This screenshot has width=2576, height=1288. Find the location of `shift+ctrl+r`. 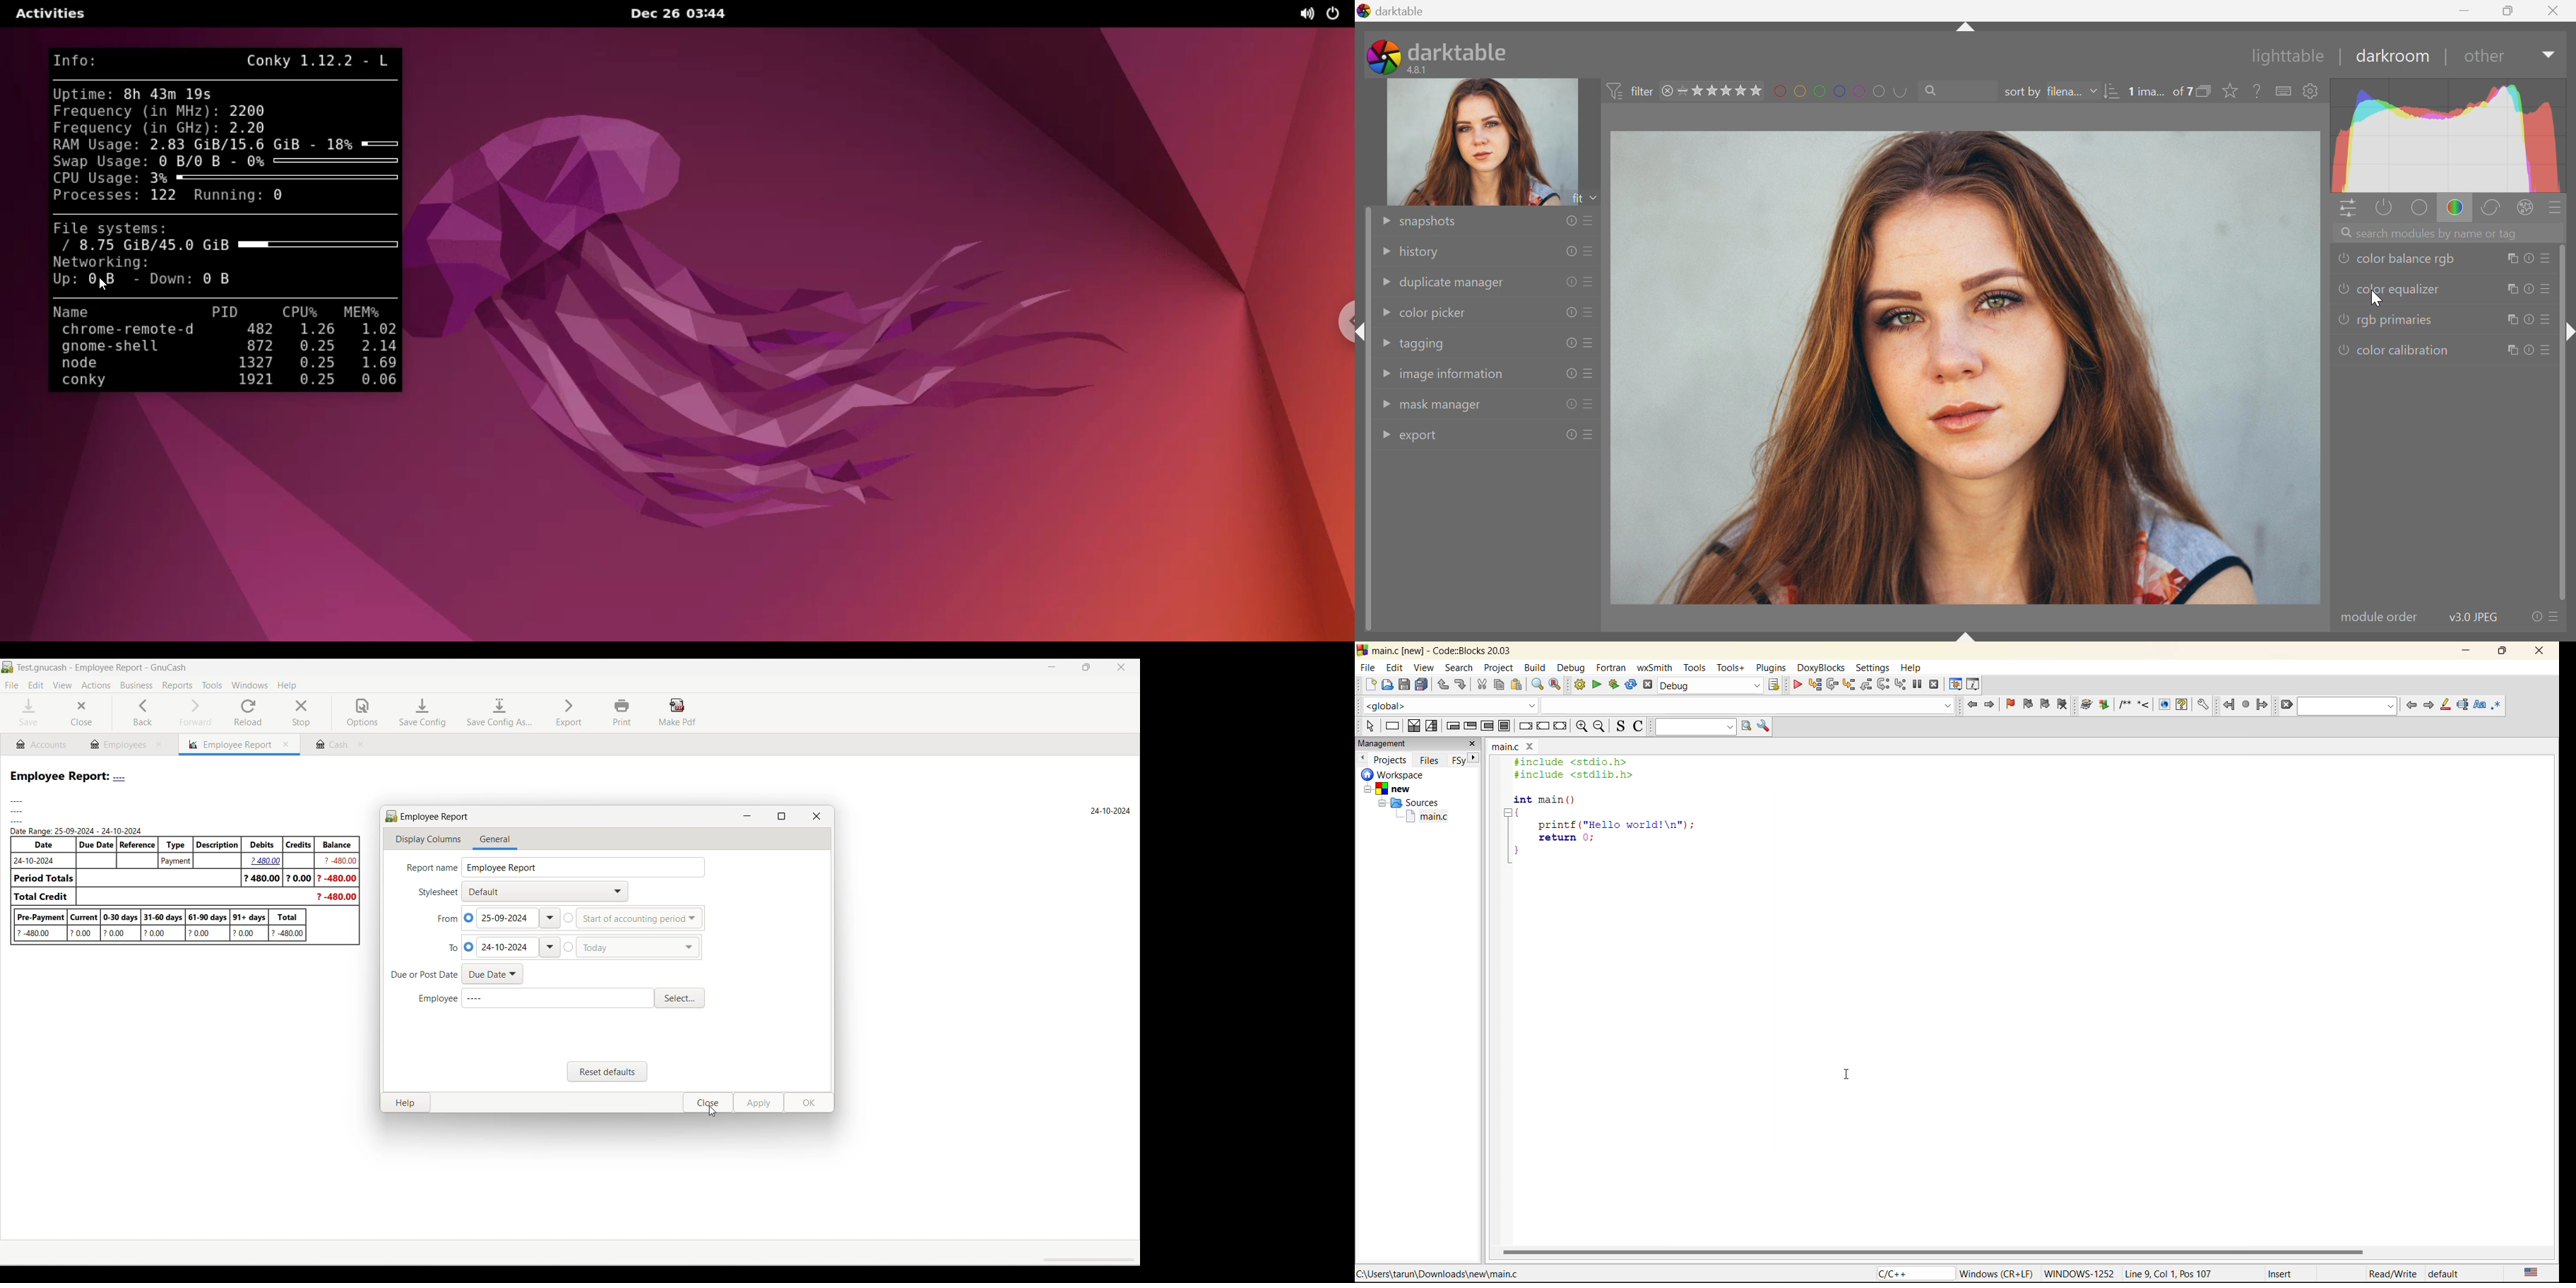

shift+ctrl+r is located at coordinates (2569, 332).